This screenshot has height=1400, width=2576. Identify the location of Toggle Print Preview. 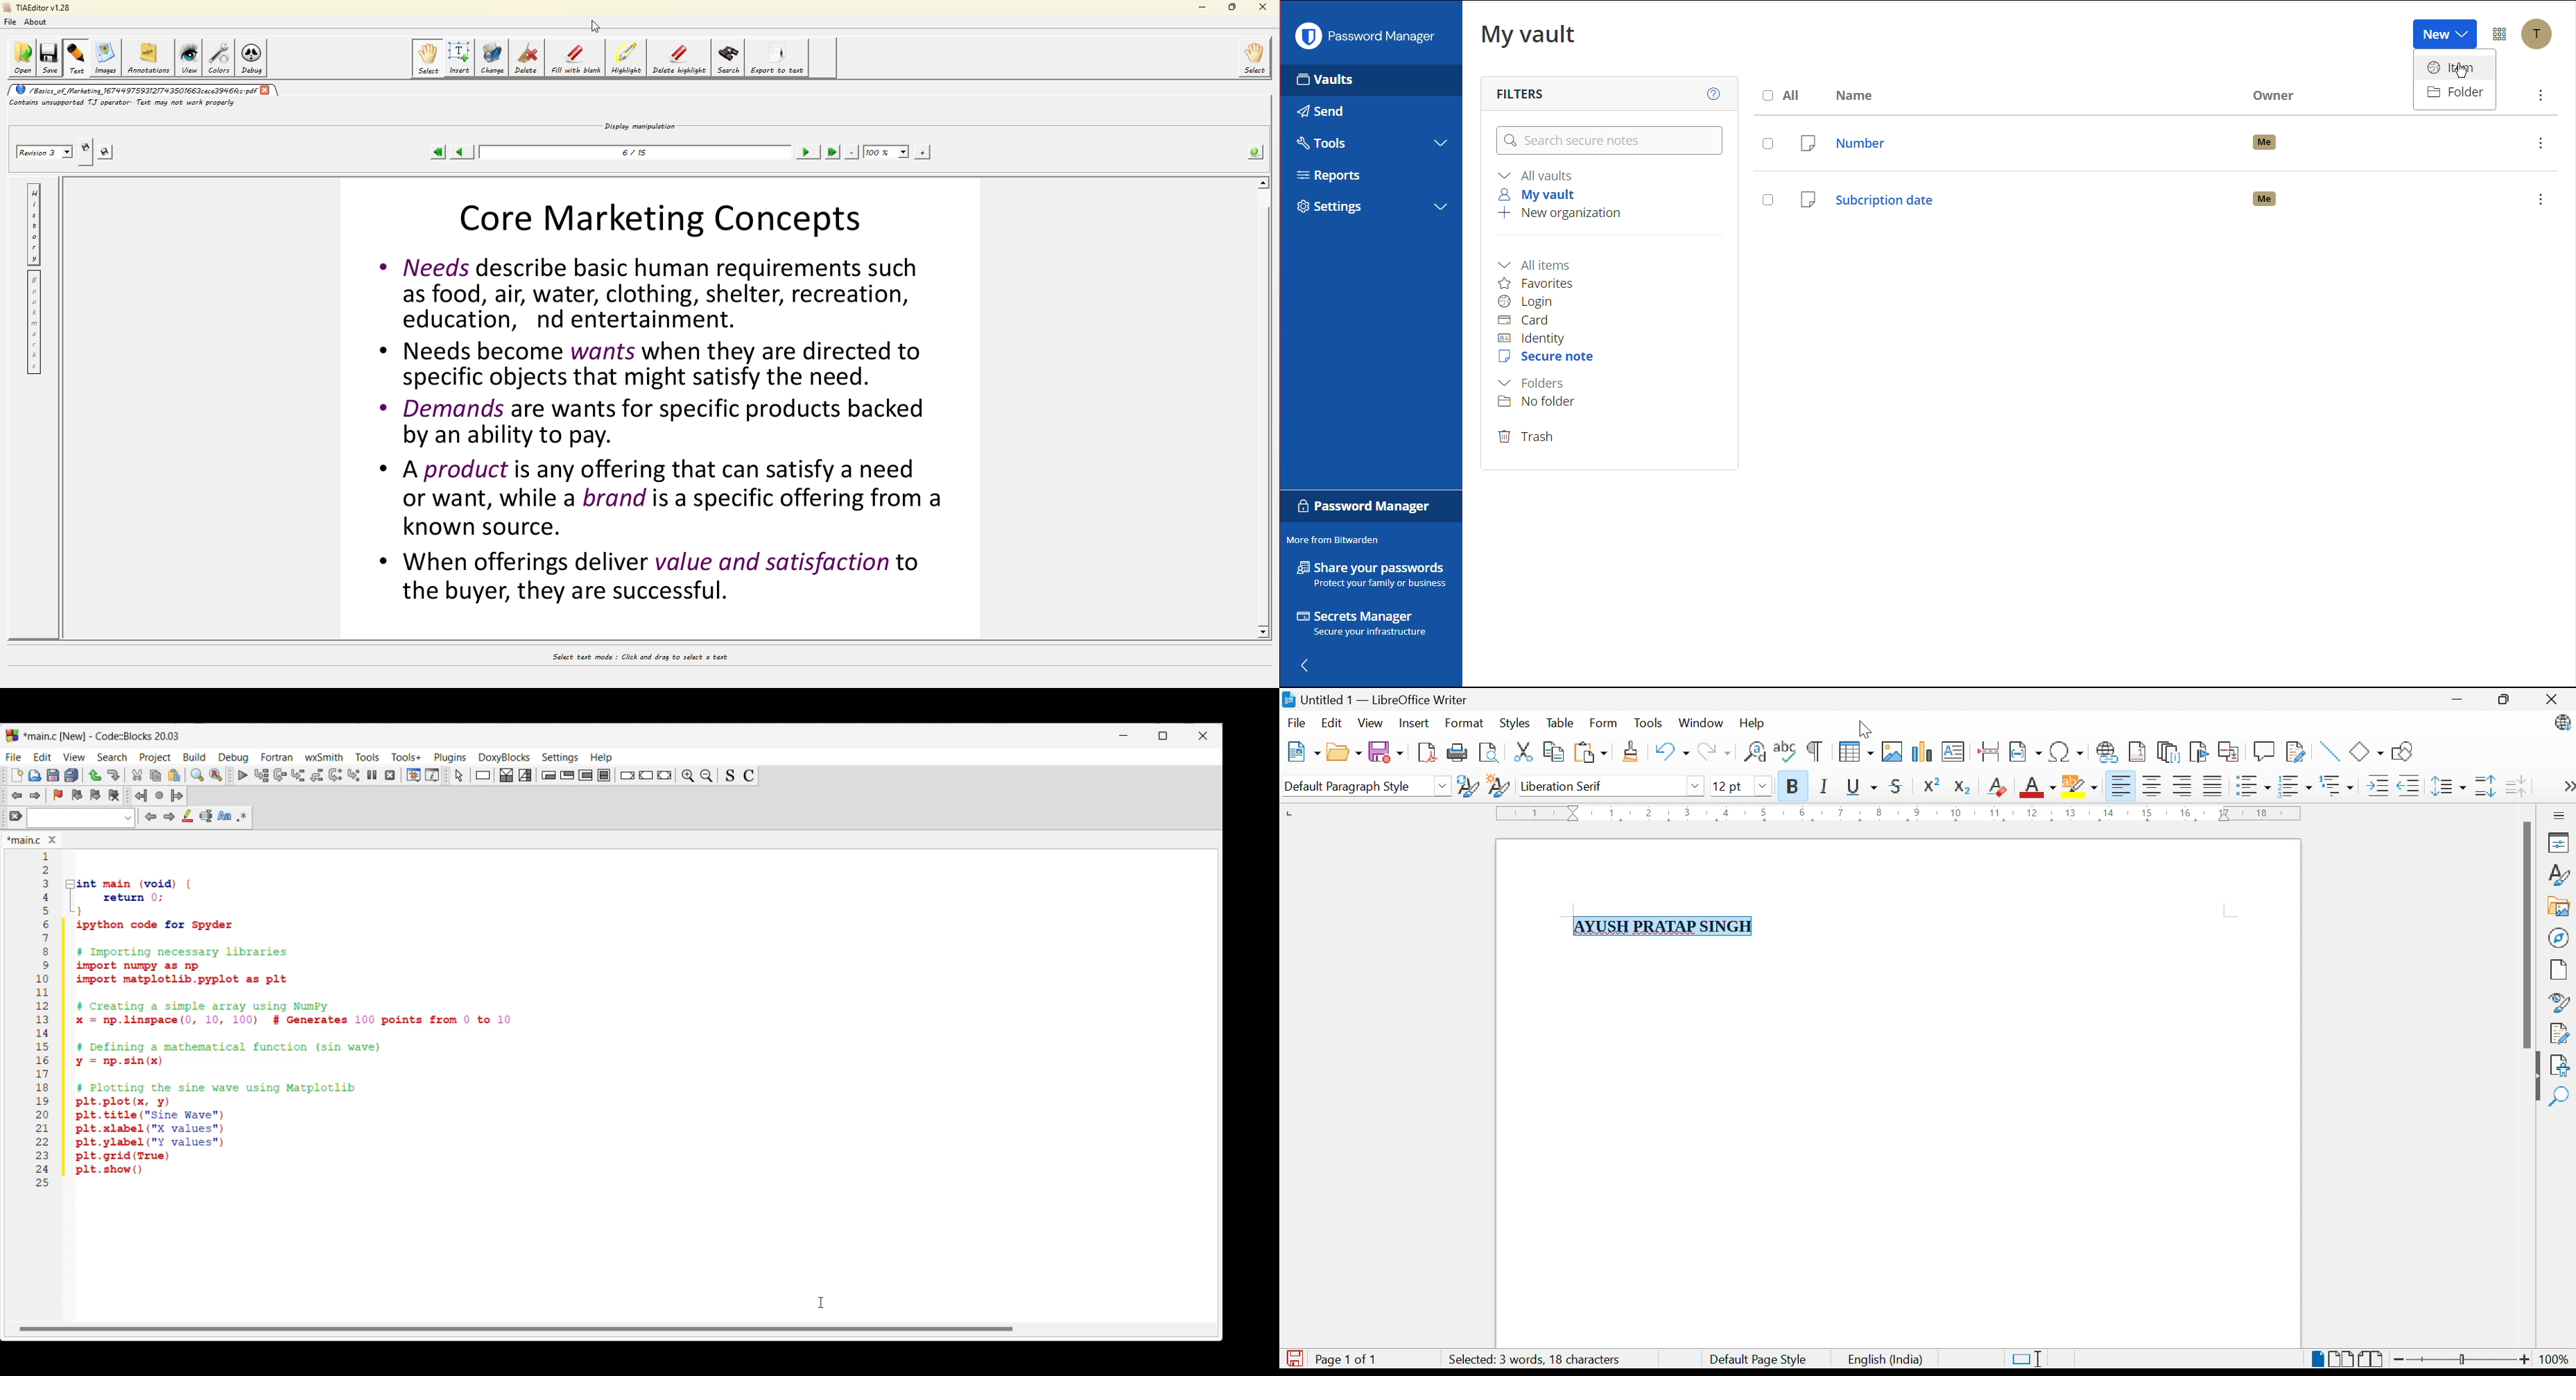
(1489, 753).